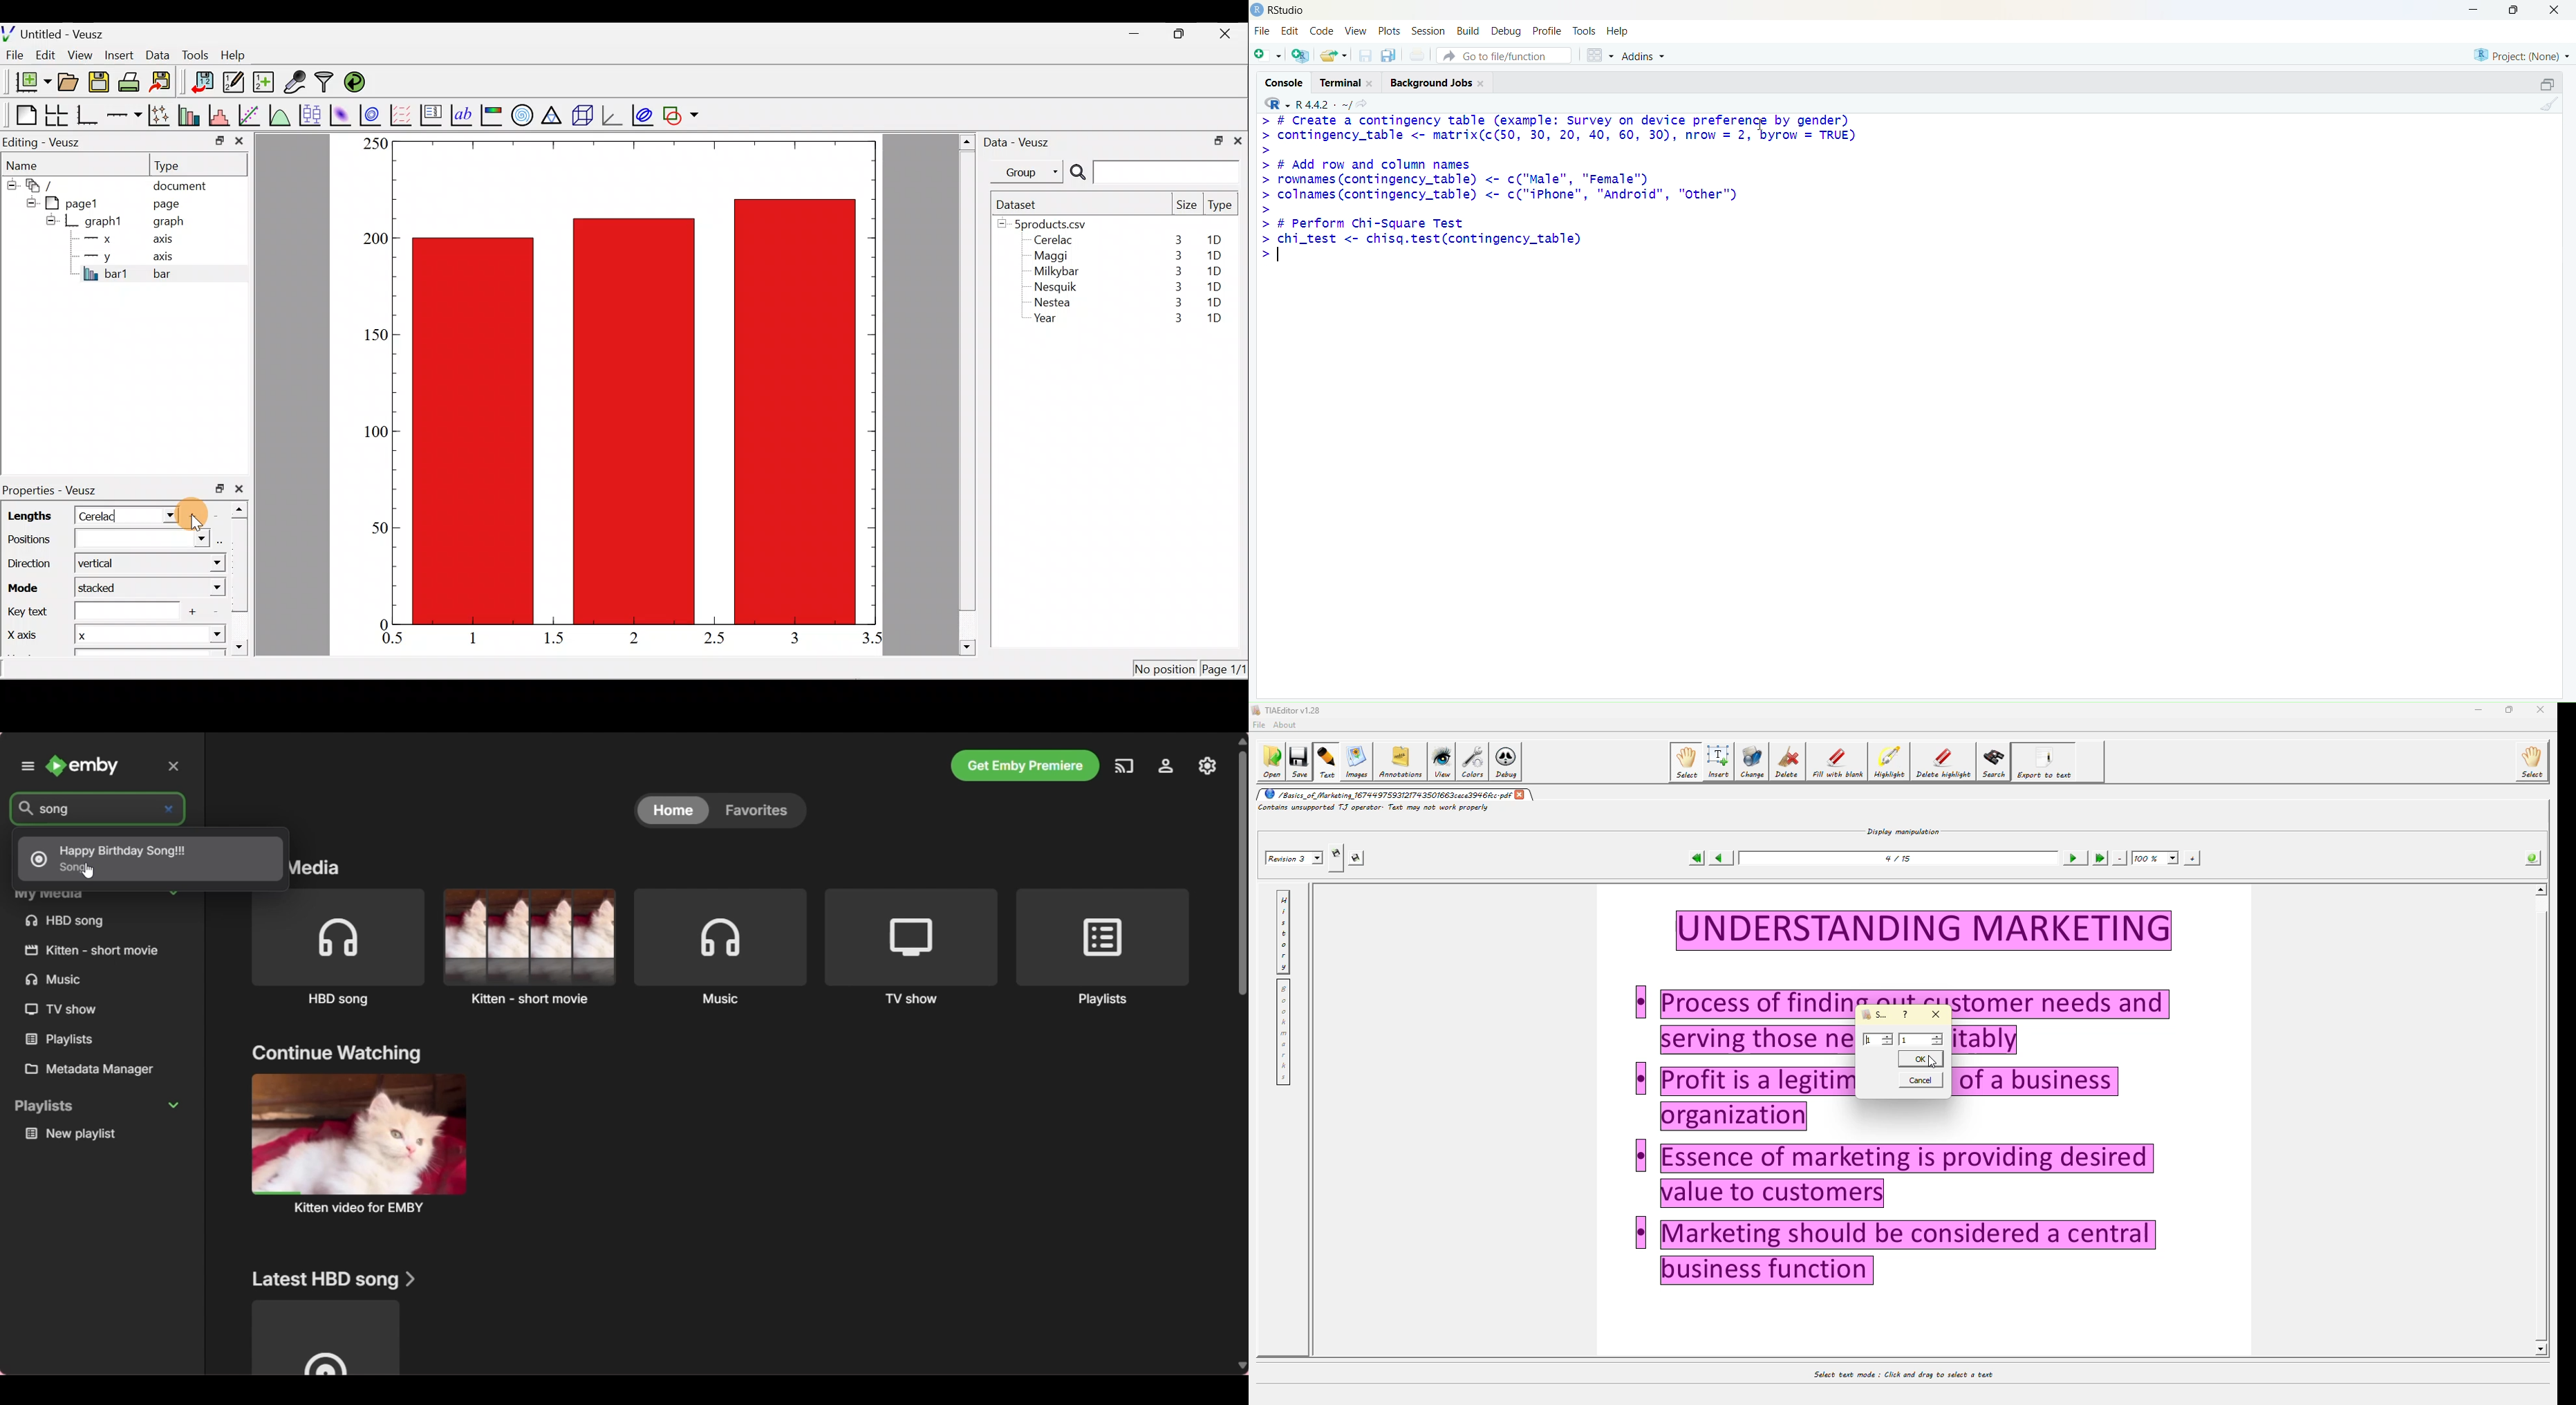 The image size is (2576, 1428). Describe the element at coordinates (1290, 30) in the screenshot. I see `Edit` at that location.